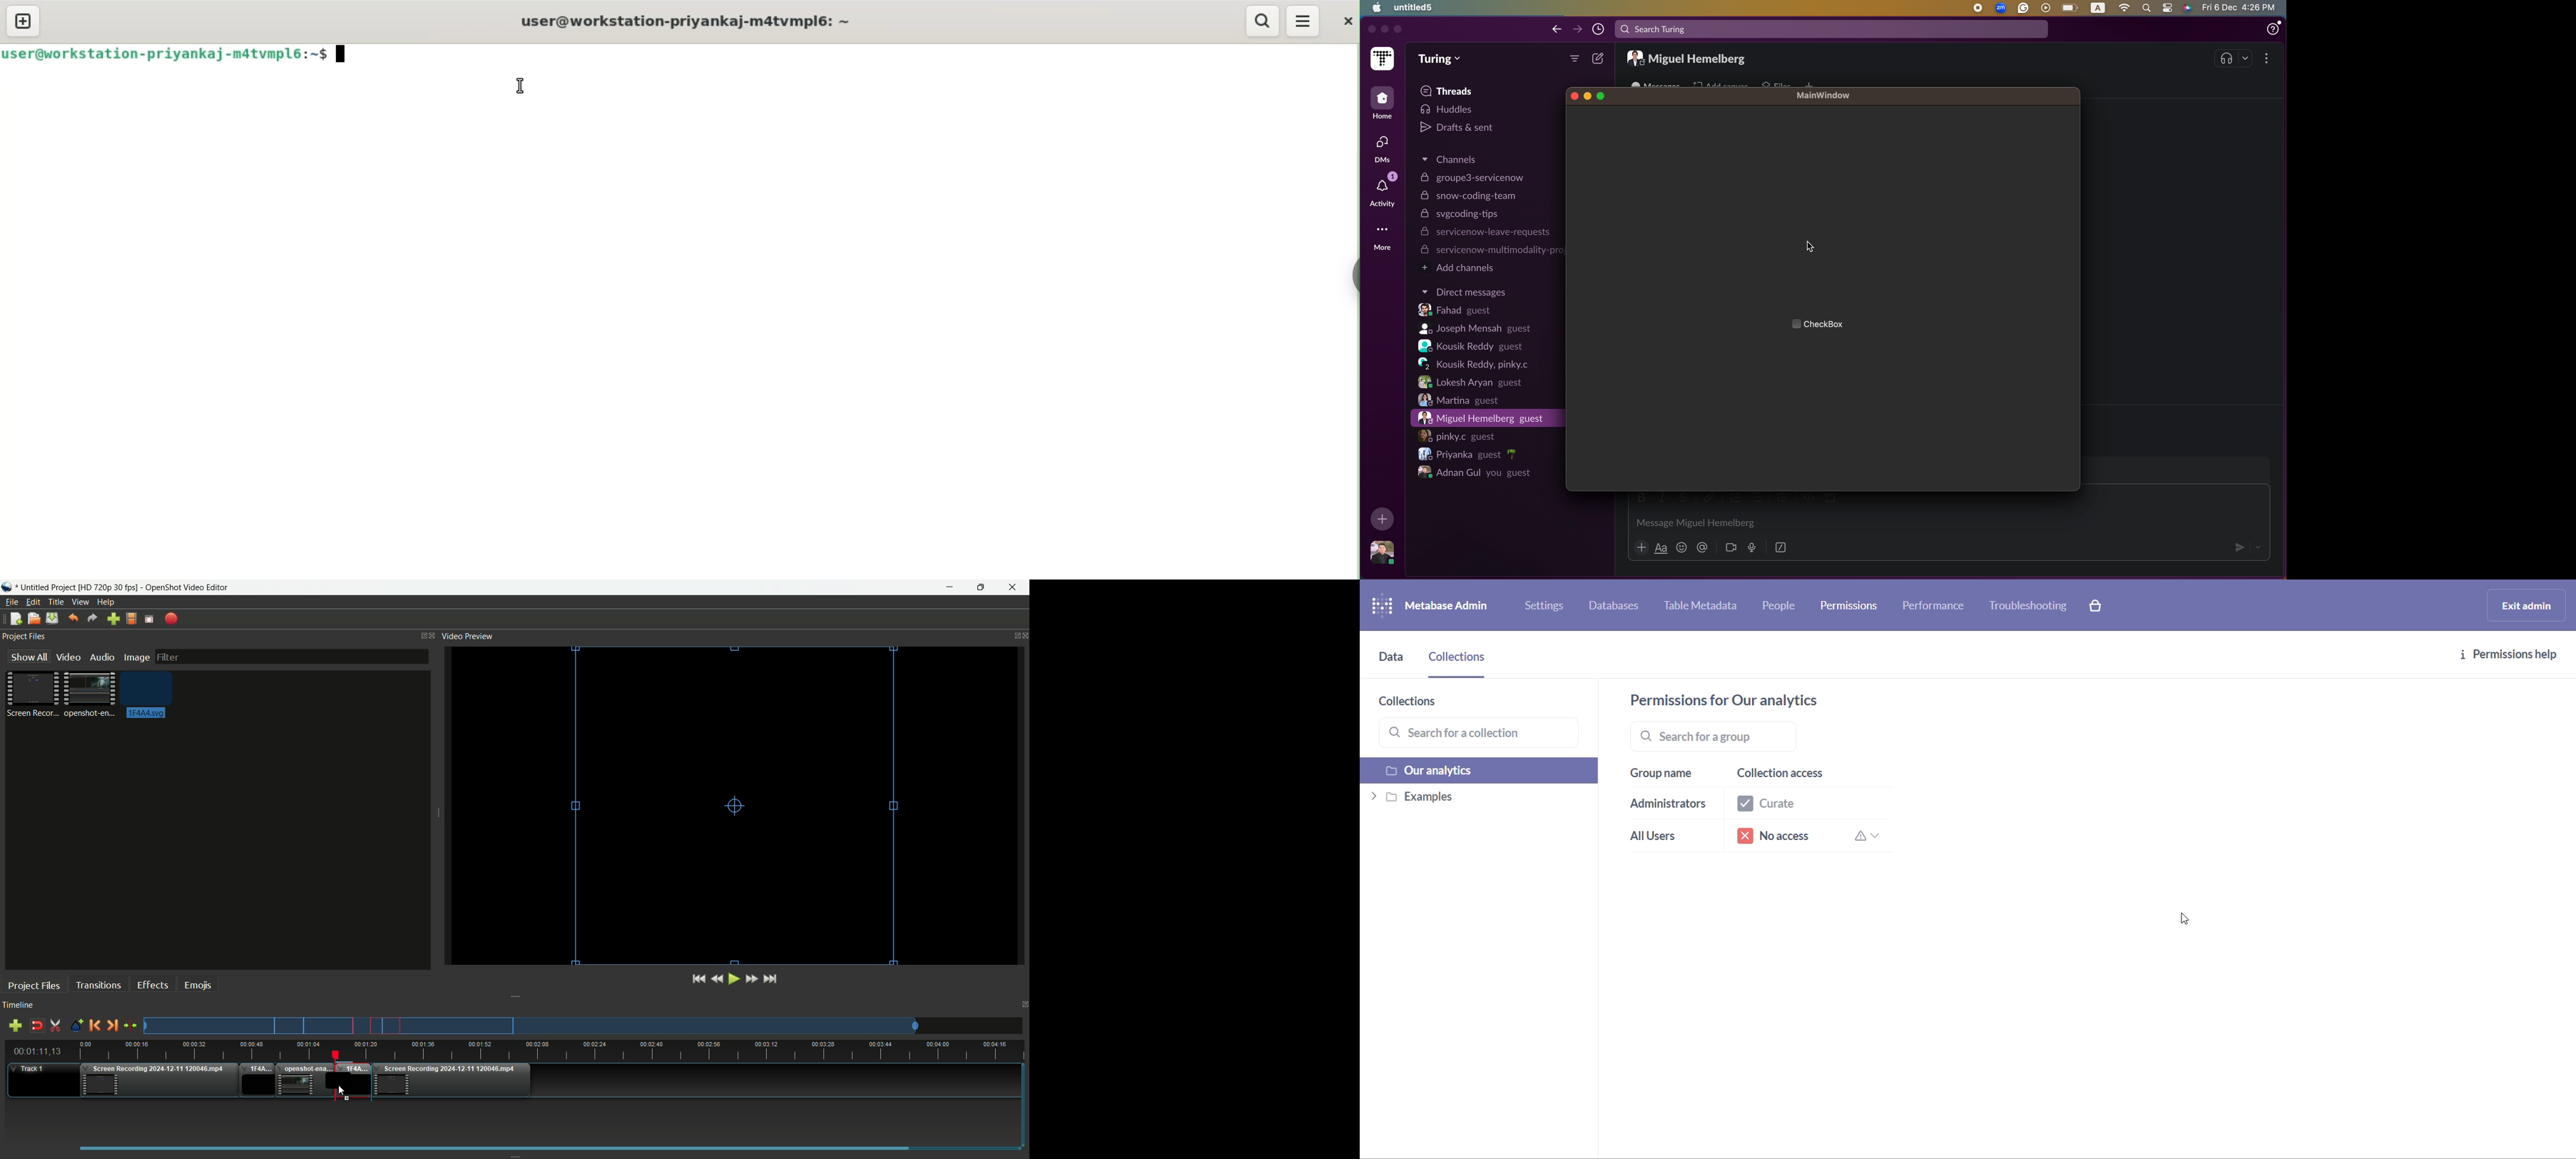 This screenshot has width=2576, height=1176. I want to click on Project file one, so click(35, 693).